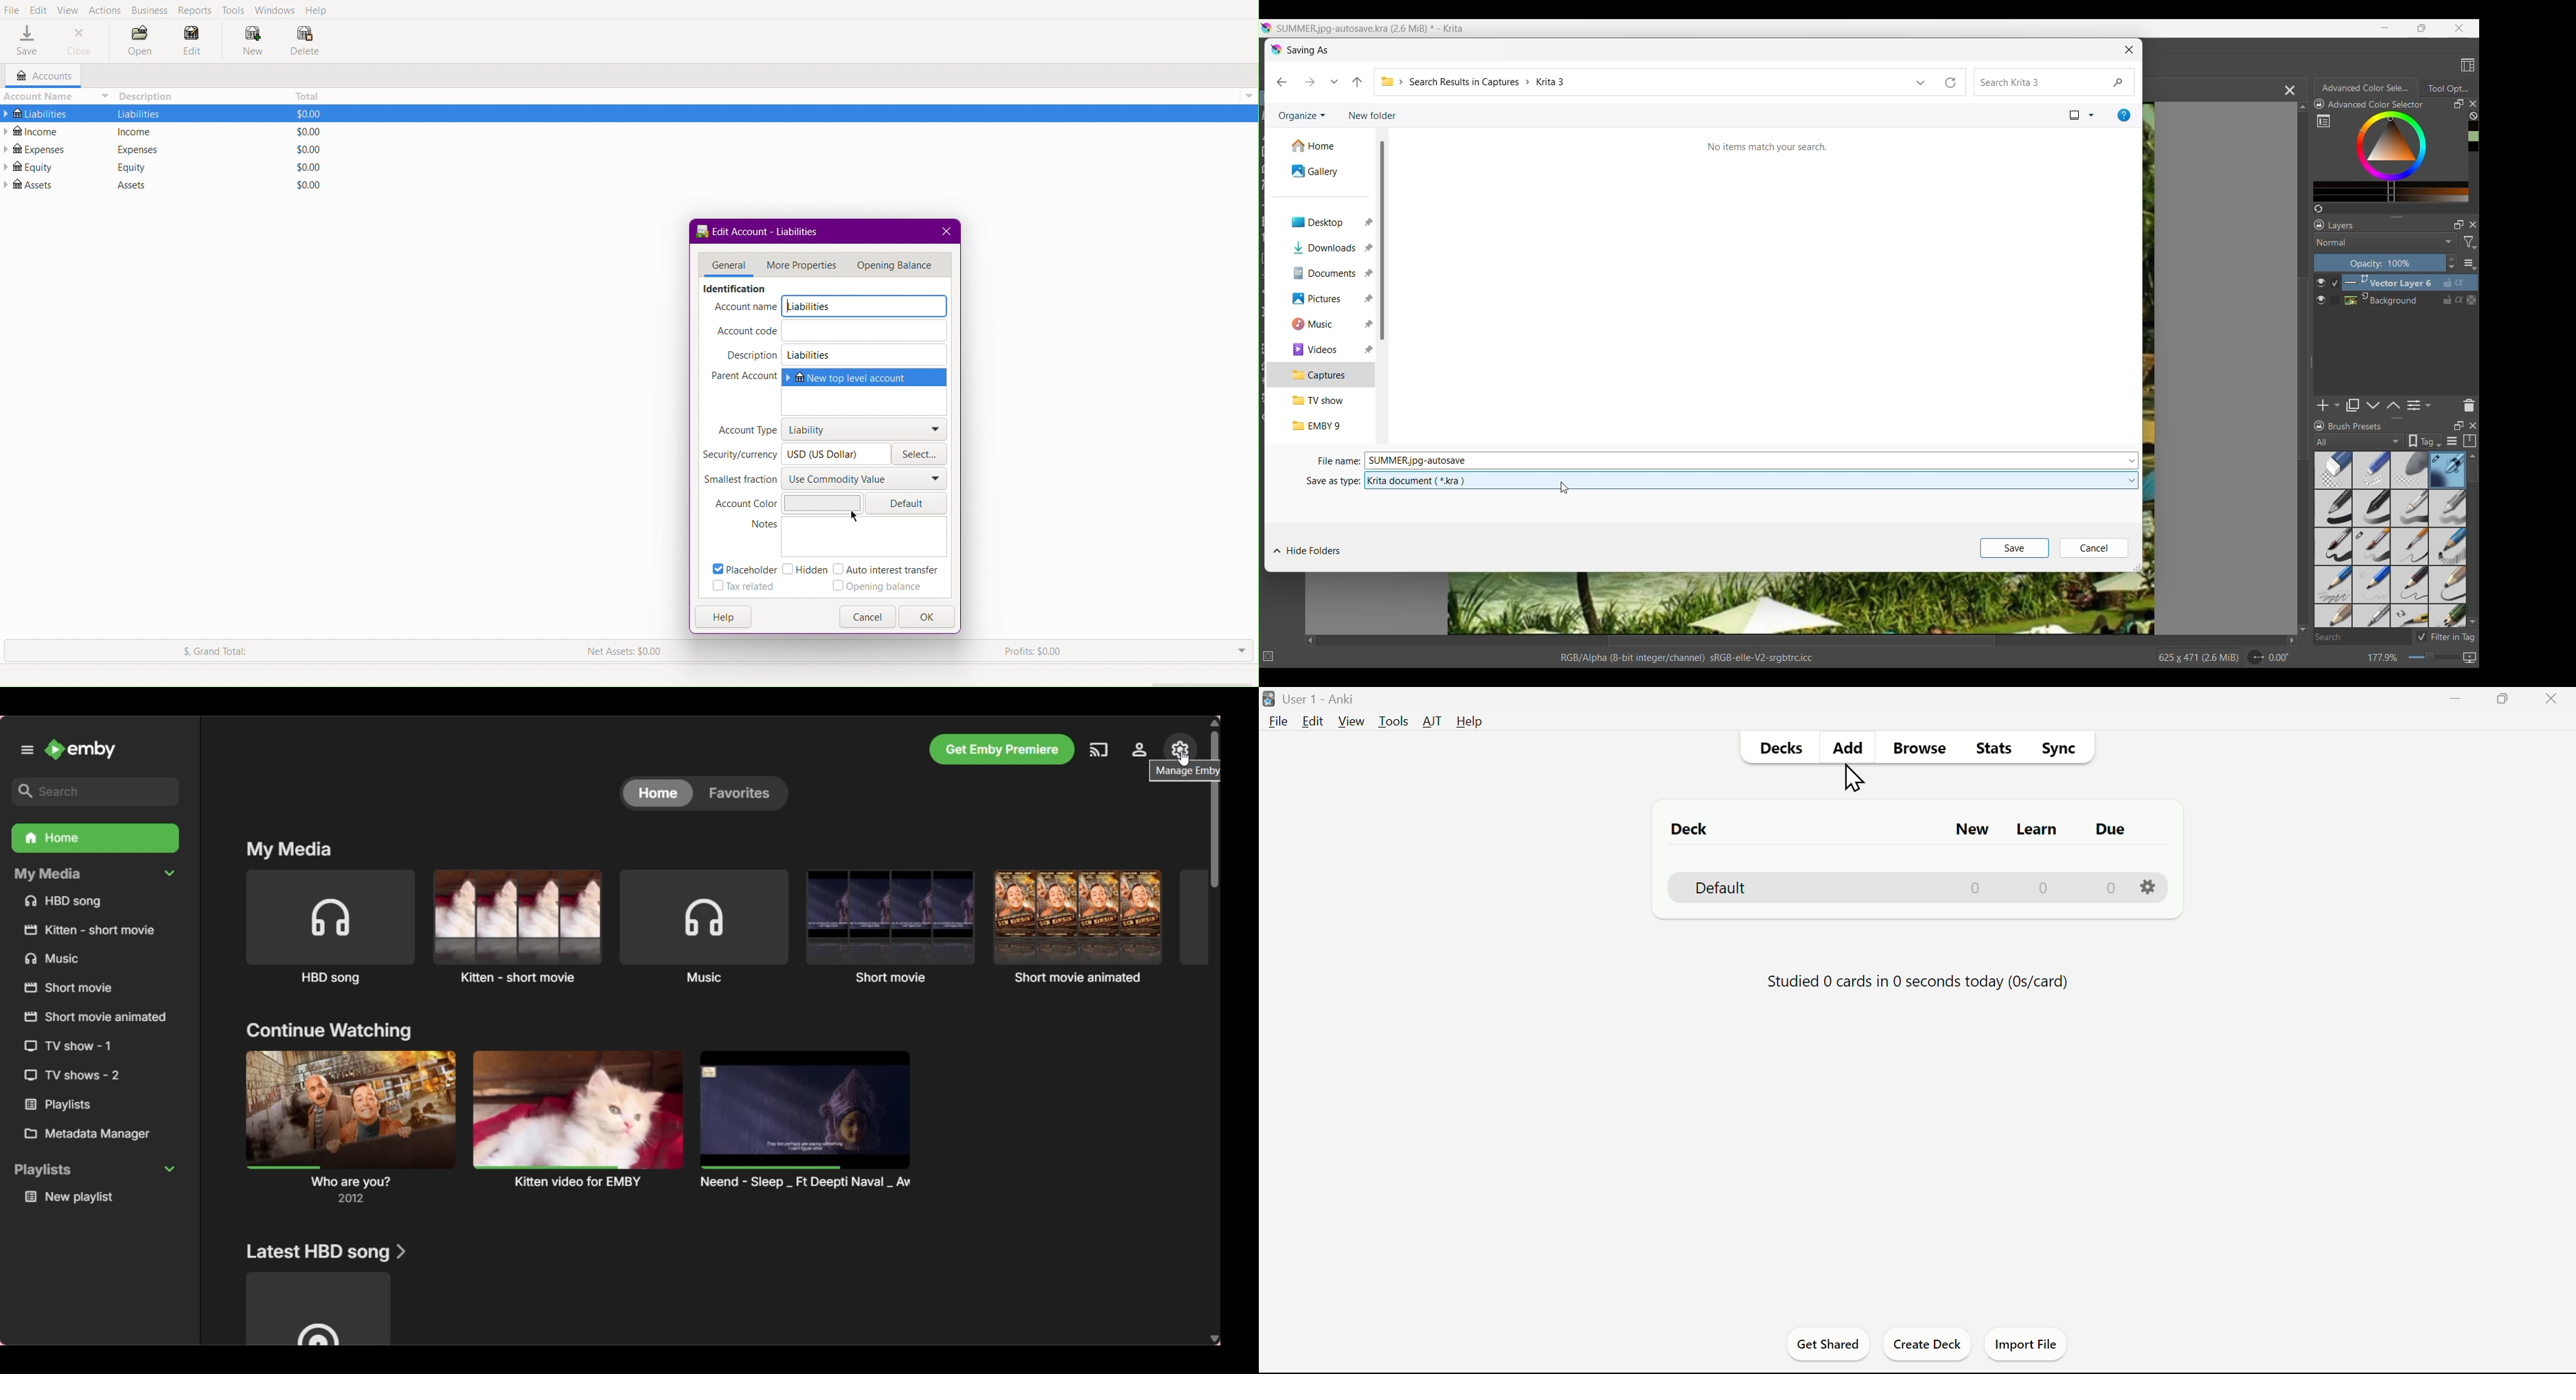  Describe the element at coordinates (2148, 889) in the screenshot. I see `settings` at that location.